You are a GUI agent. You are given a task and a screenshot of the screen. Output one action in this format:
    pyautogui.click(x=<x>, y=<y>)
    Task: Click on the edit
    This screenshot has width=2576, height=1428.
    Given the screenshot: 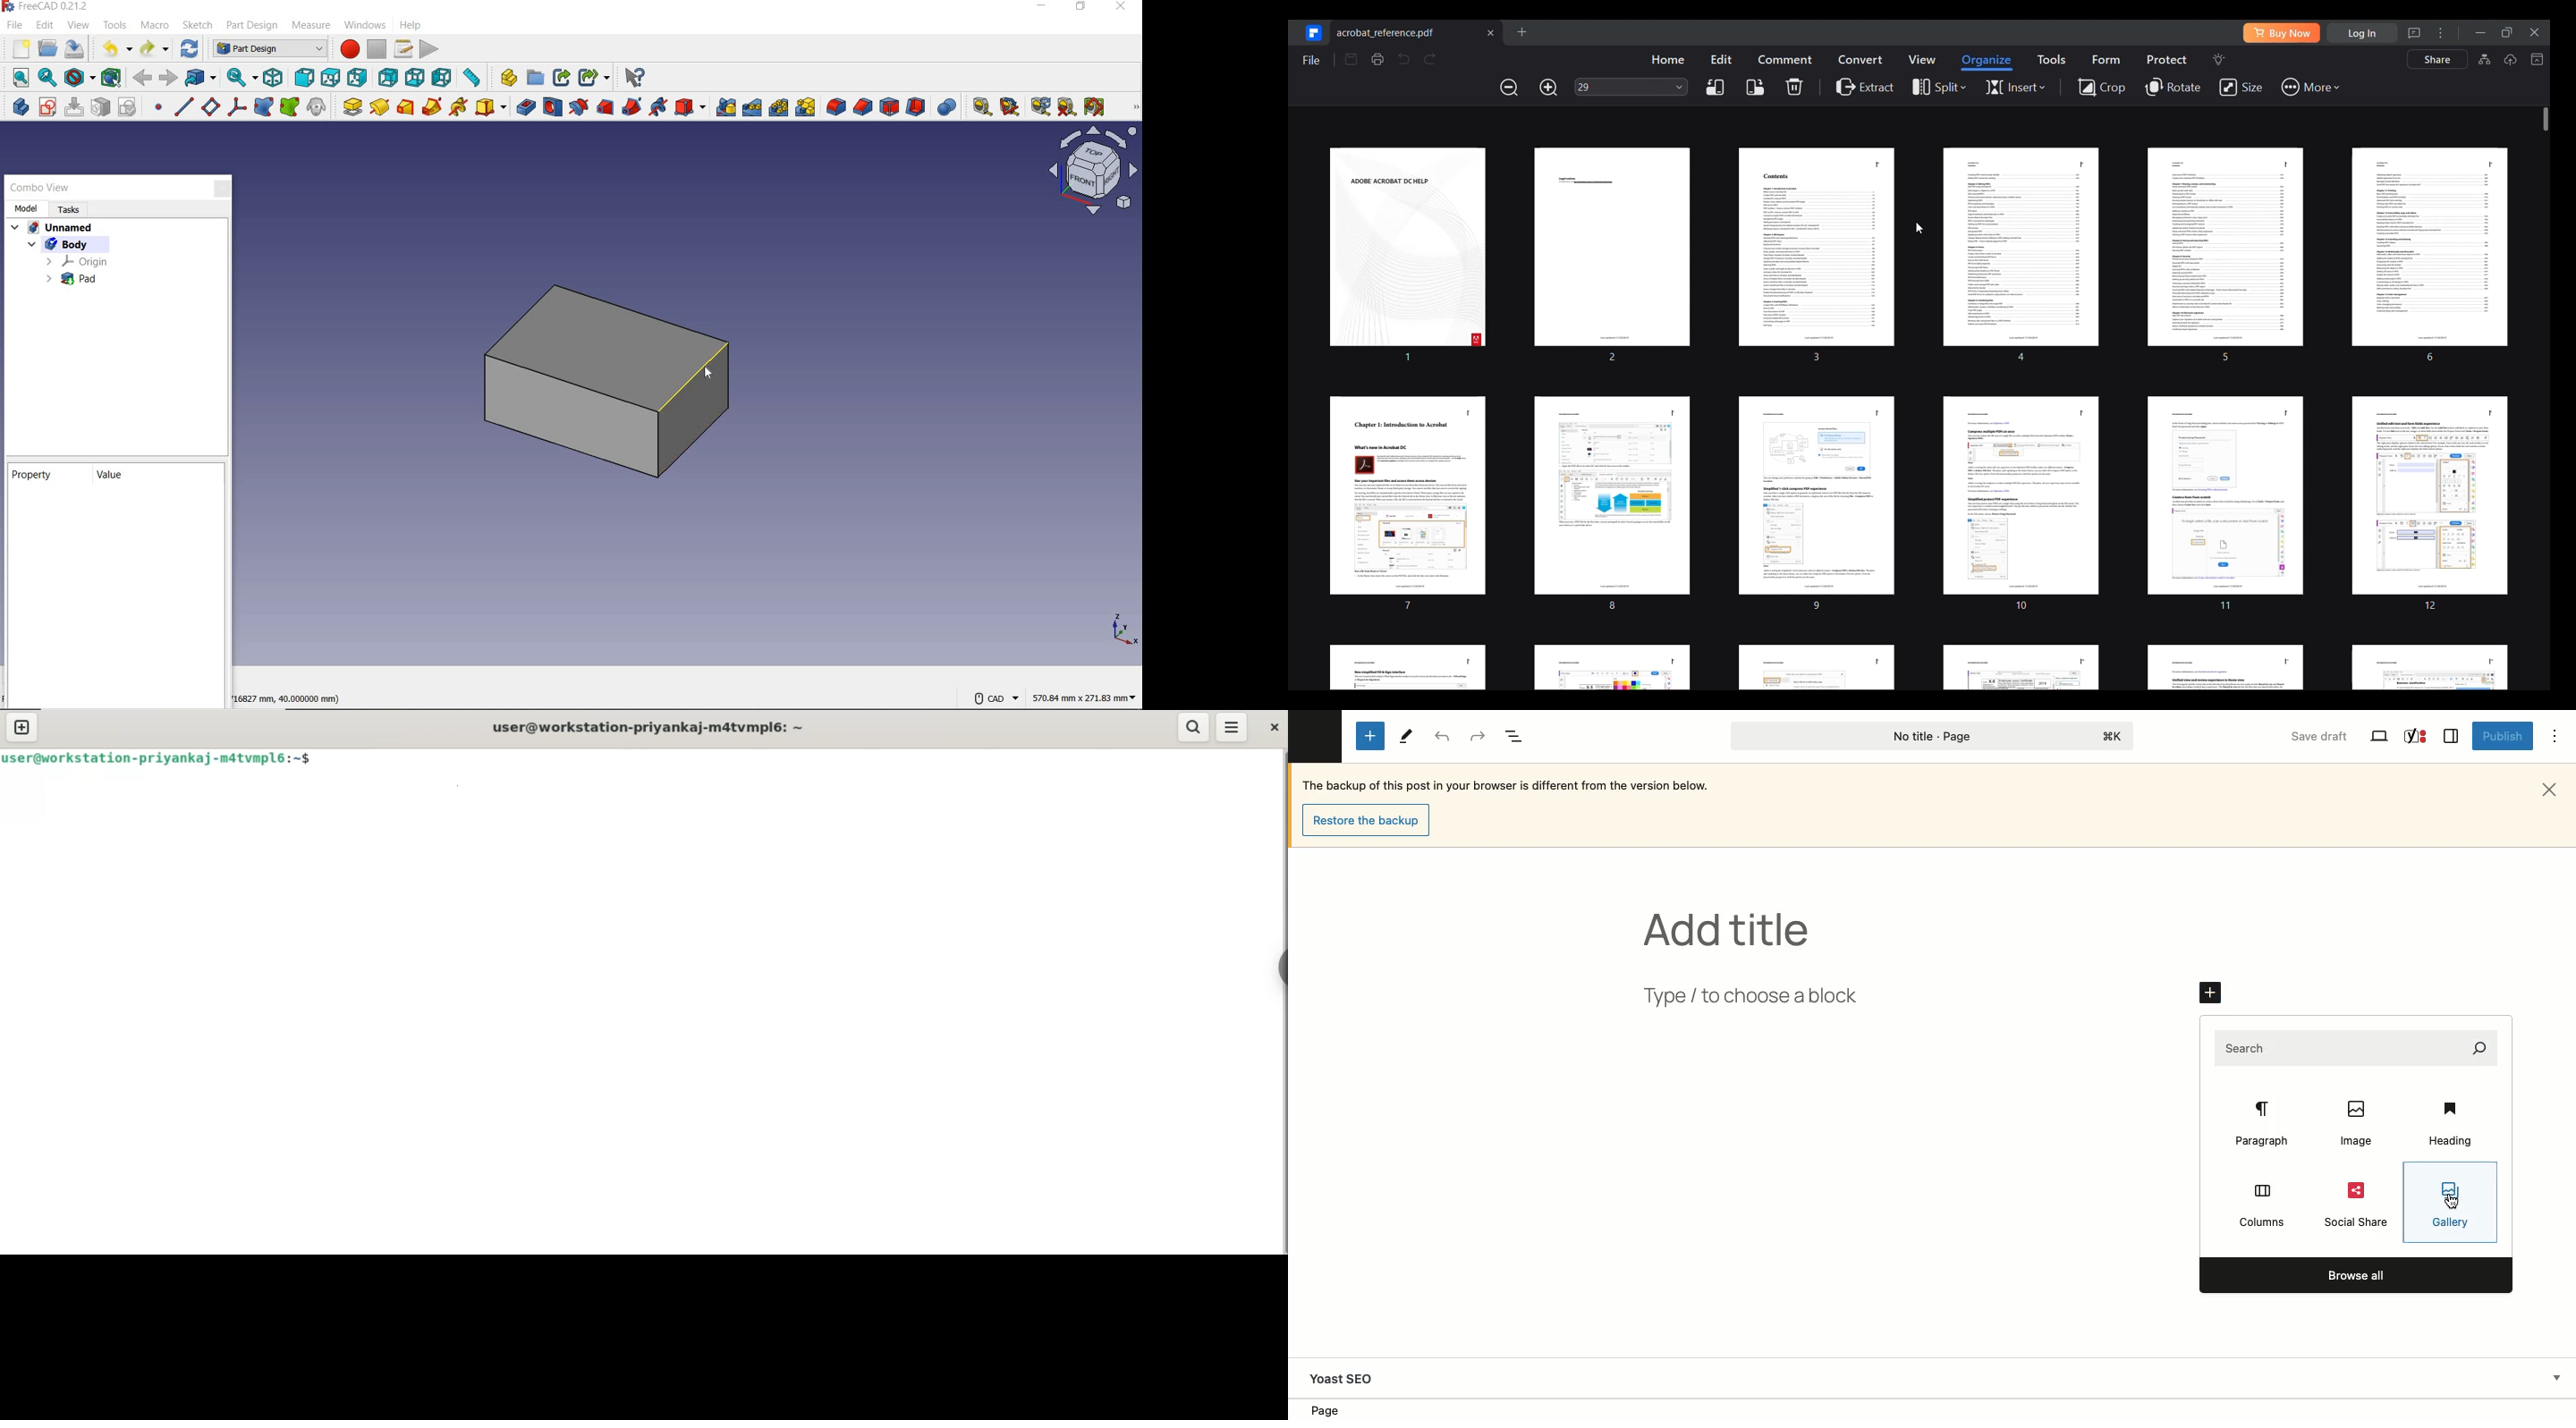 What is the action you would take?
    pyautogui.click(x=45, y=25)
    